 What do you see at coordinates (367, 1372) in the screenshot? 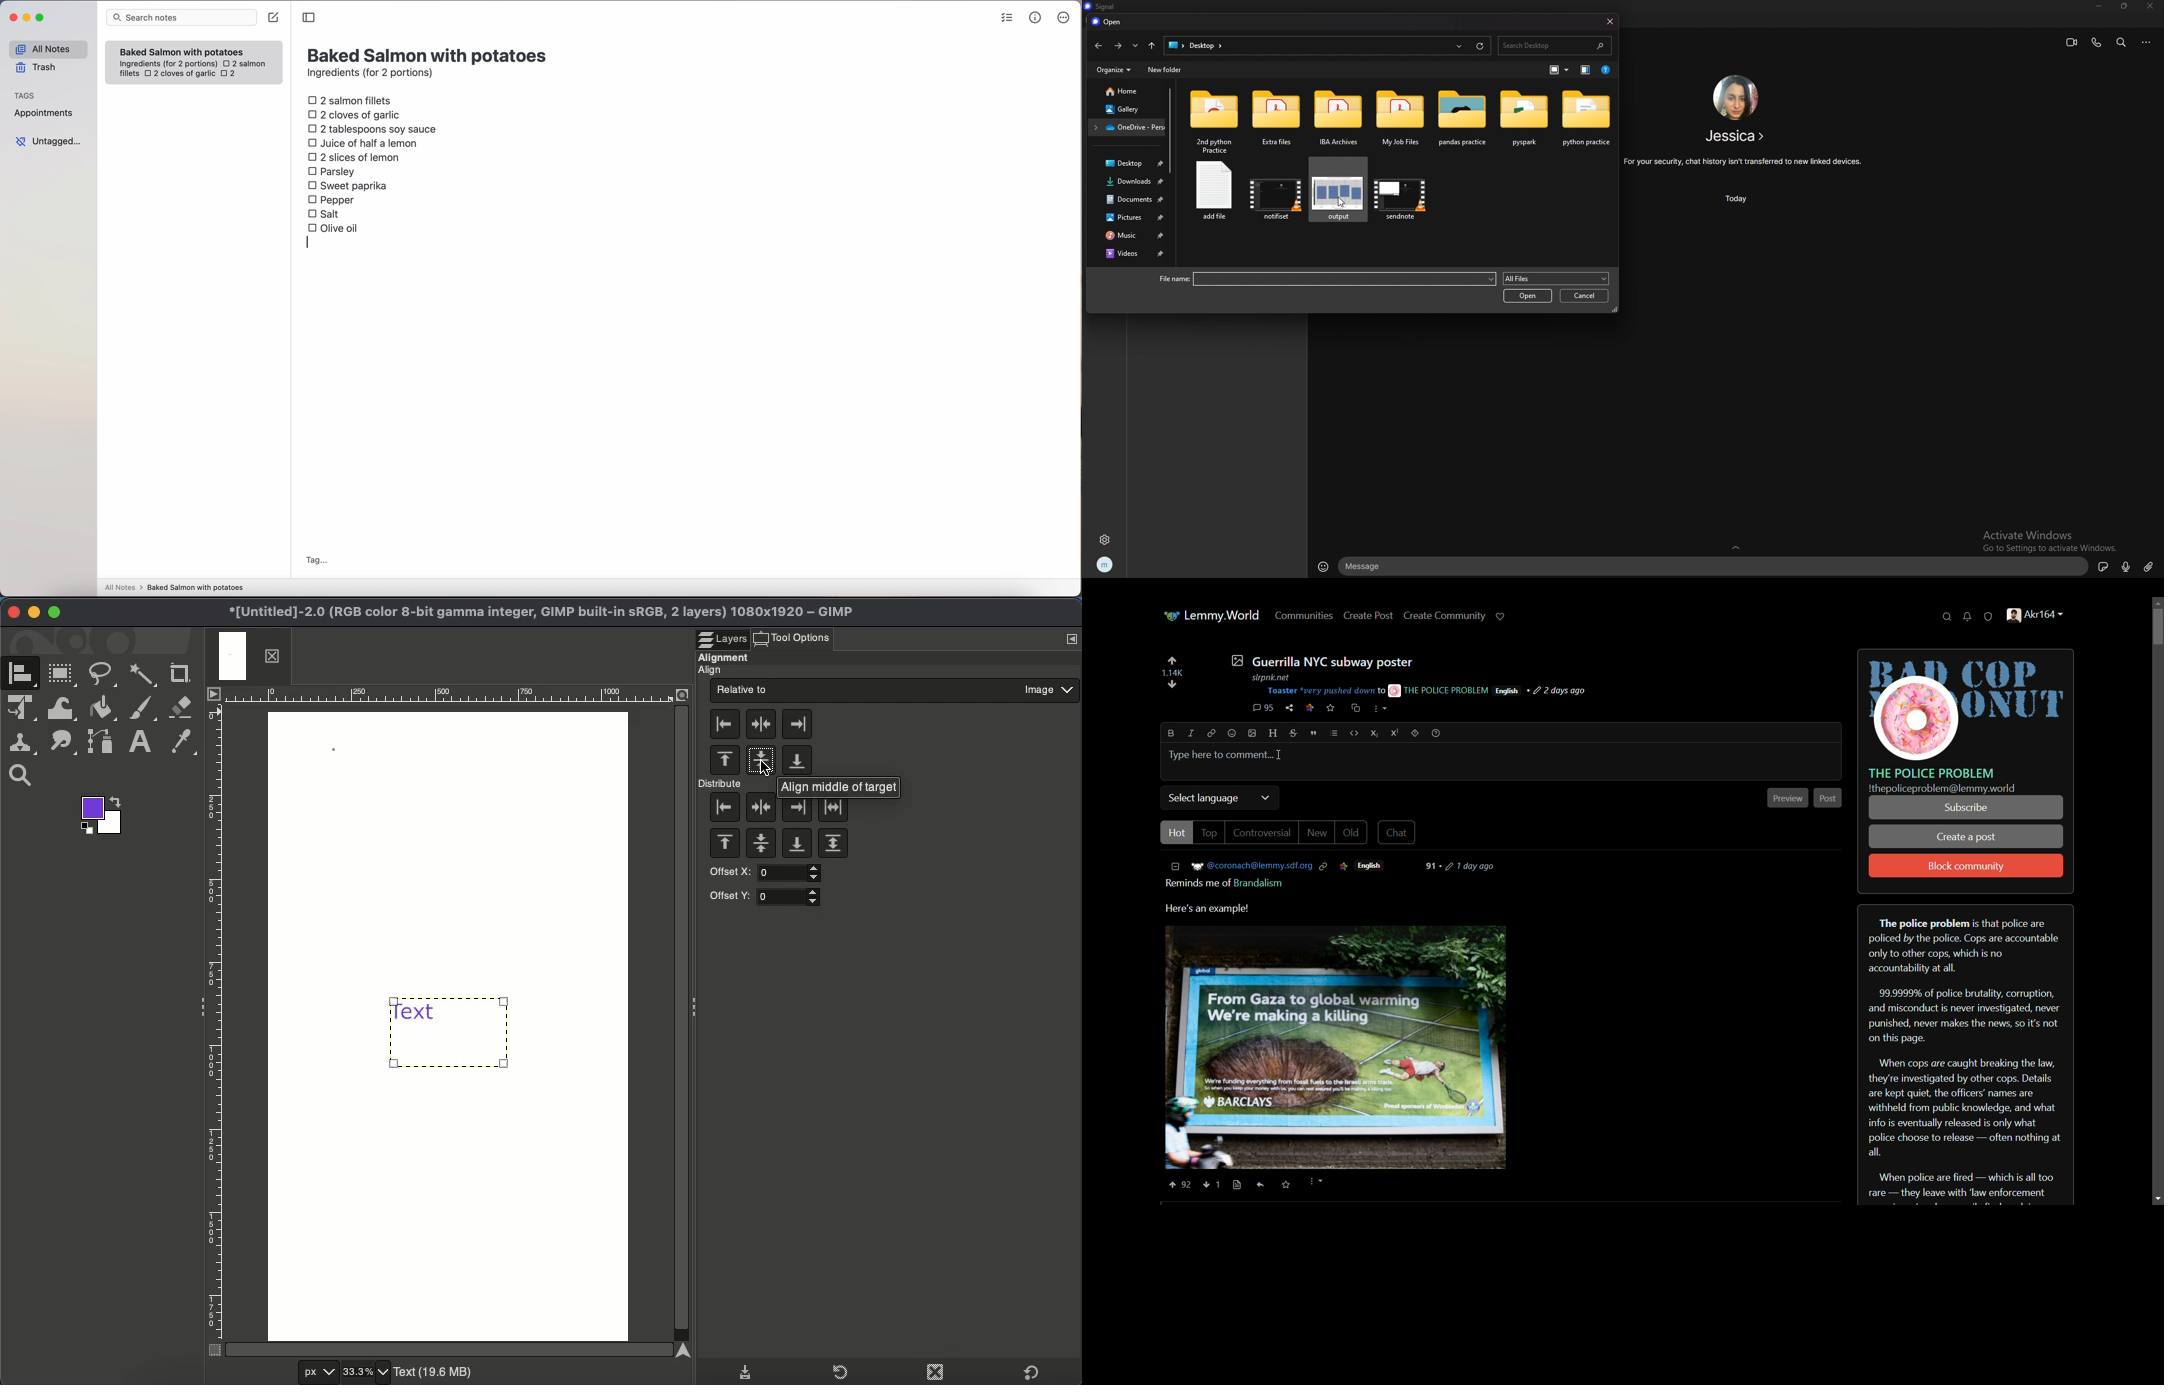
I see `33.3%` at bounding box center [367, 1372].